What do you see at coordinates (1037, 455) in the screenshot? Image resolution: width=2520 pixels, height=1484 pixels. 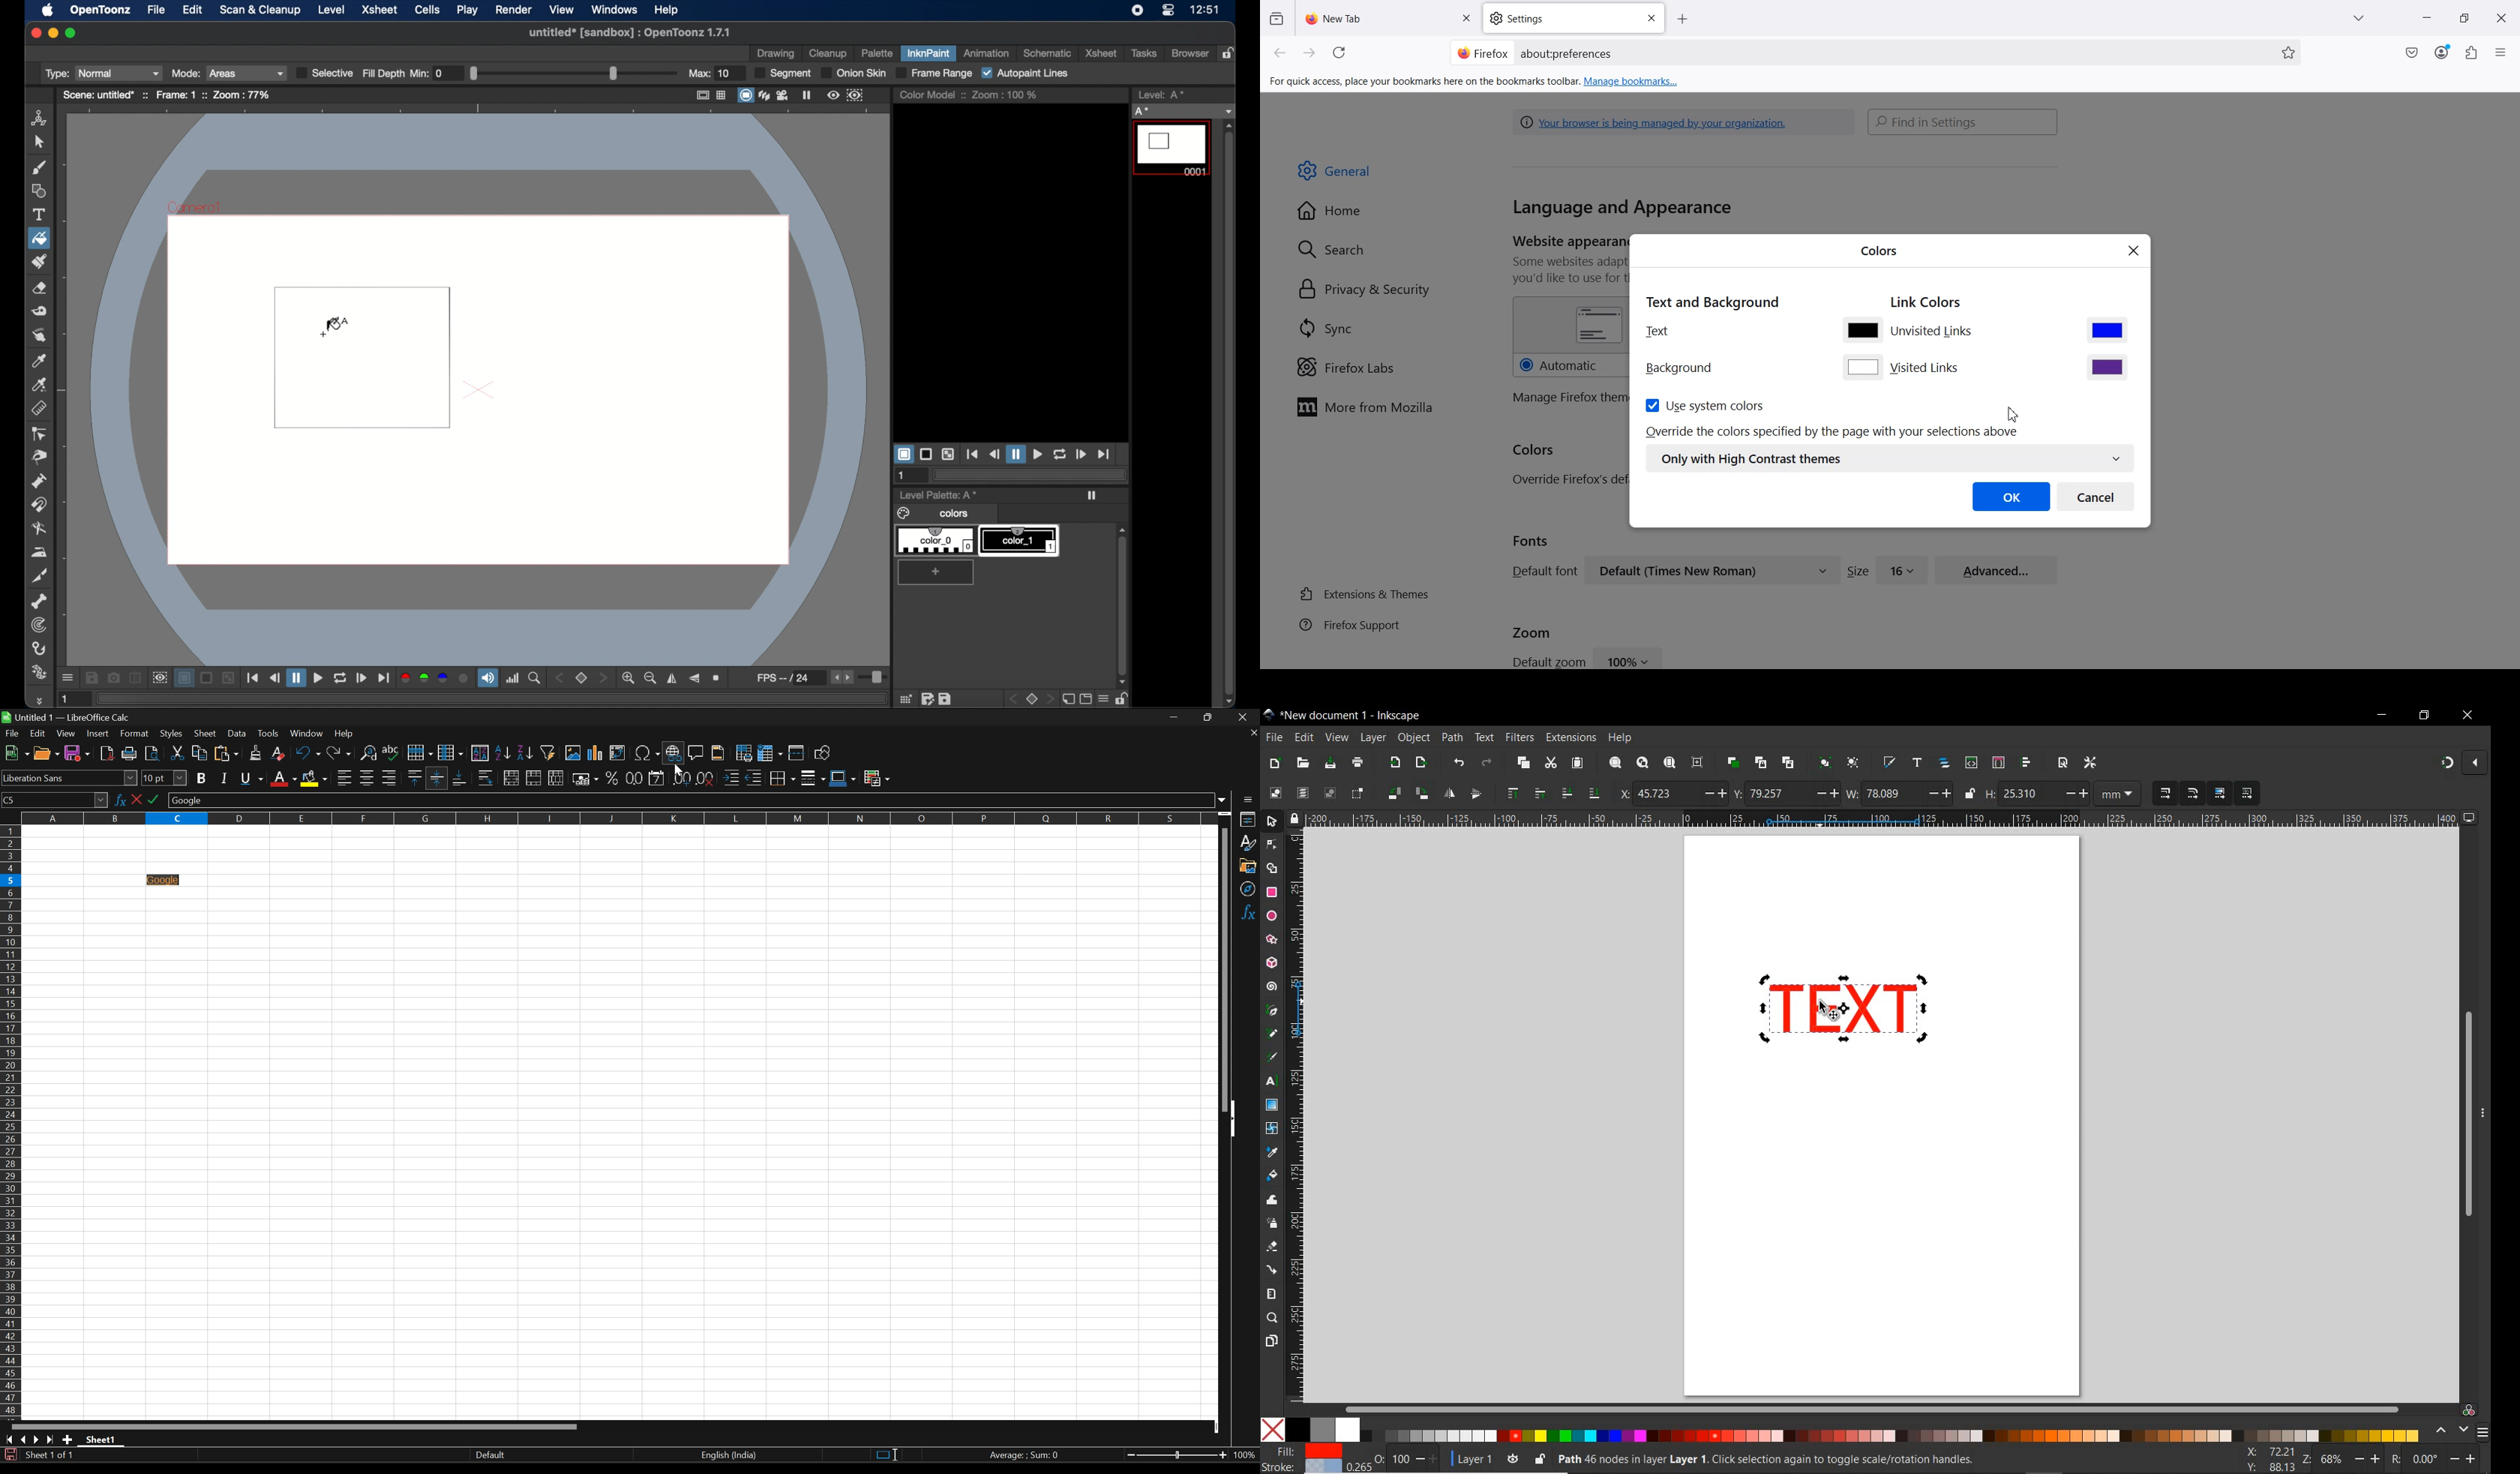 I see `play` at bounding box center [1037, 455].